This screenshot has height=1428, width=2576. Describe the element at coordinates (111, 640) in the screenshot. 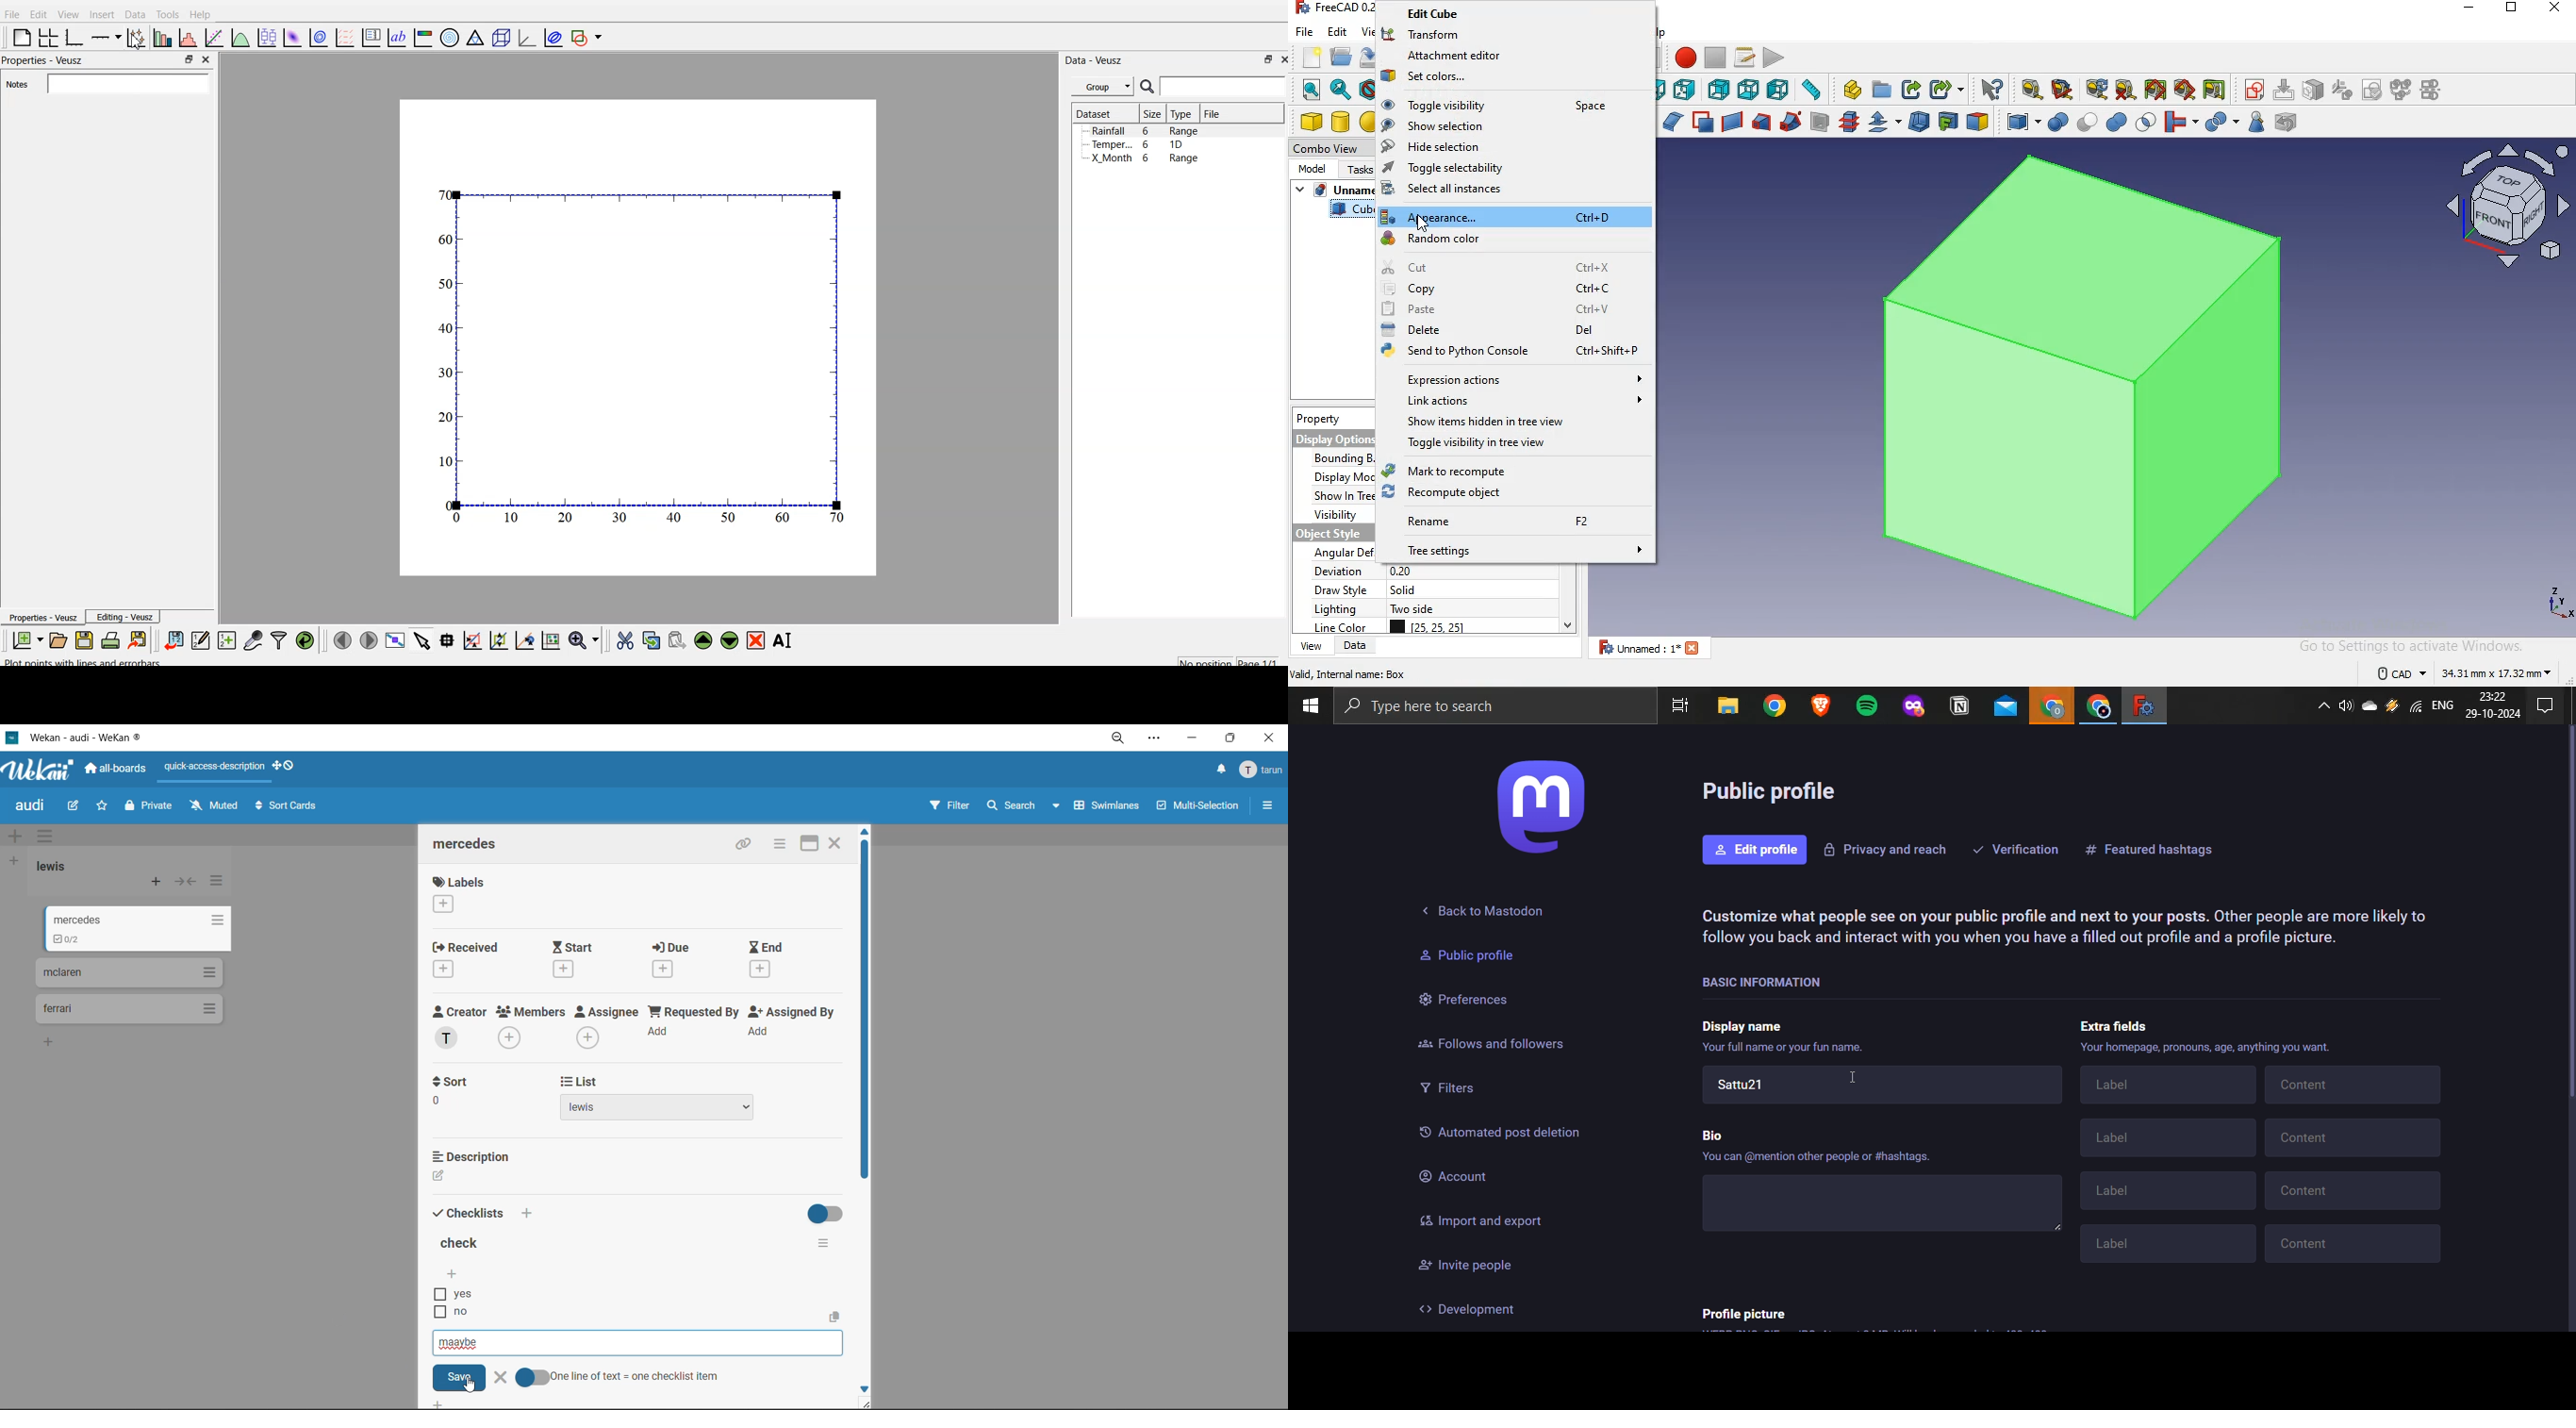

I see `print document` at that location.